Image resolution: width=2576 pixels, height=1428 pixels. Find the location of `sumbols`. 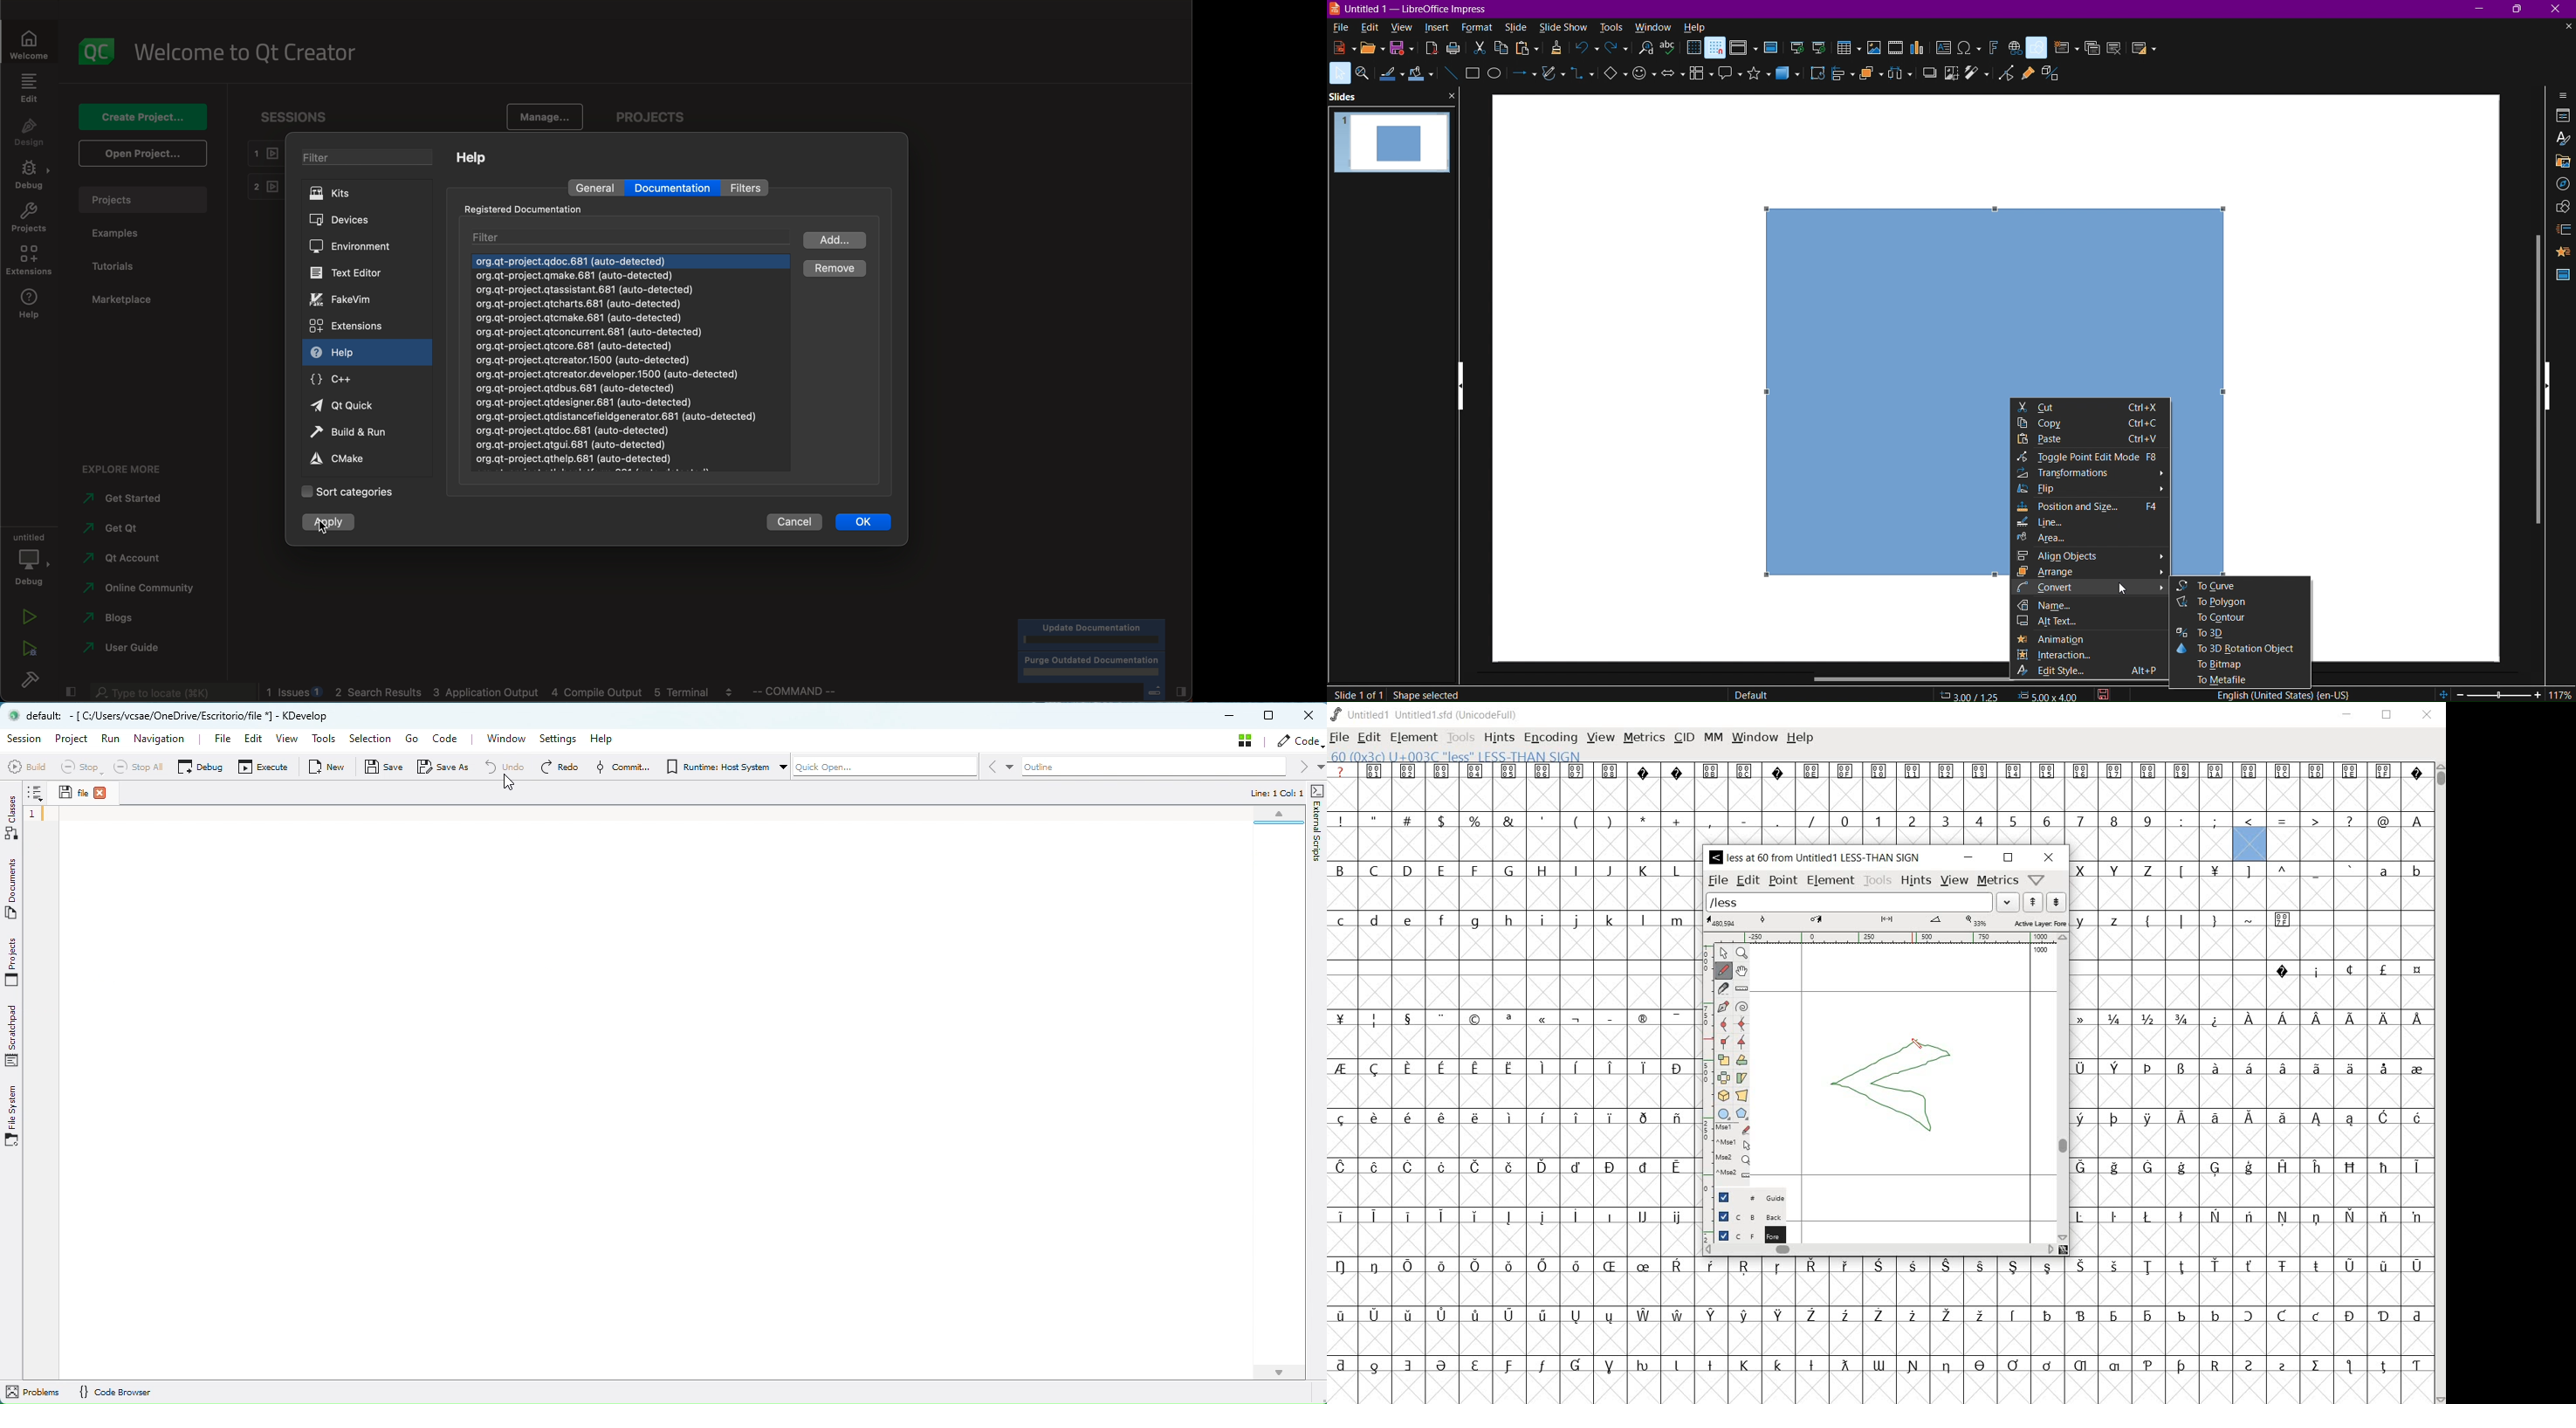

sumbols is located at coordinates (2266, 871).